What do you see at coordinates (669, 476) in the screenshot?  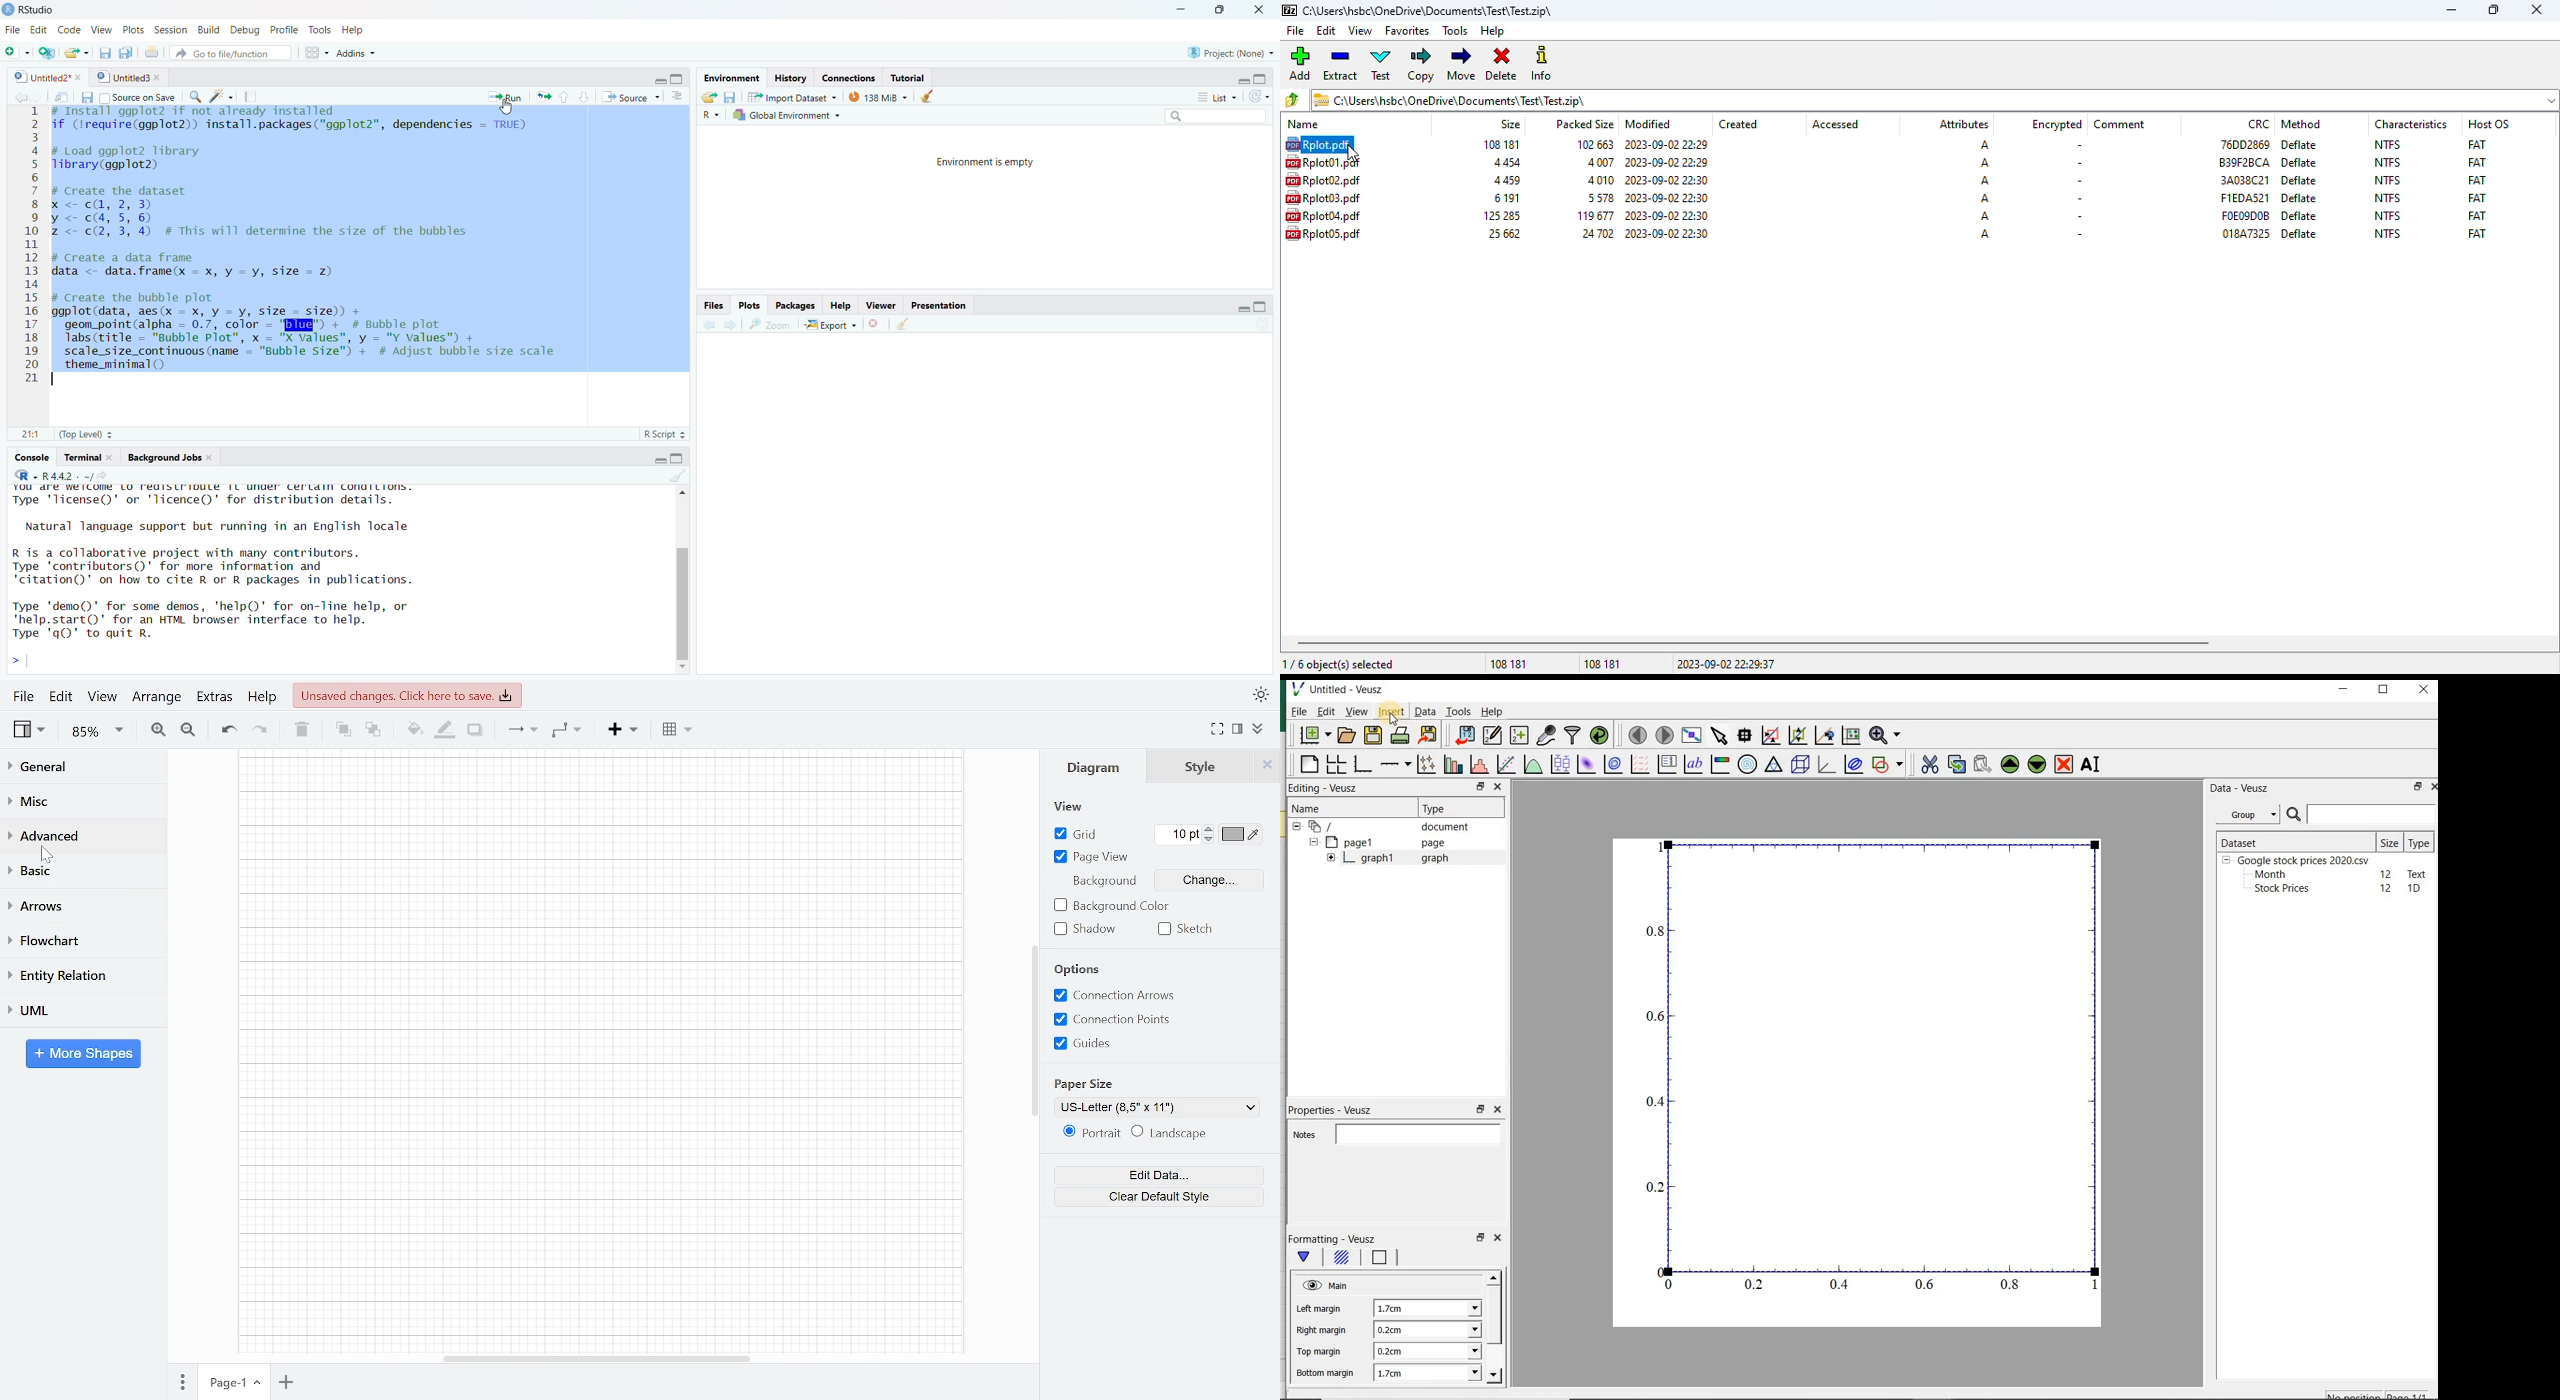 I see `clear console` at bounding box center [669, 476].